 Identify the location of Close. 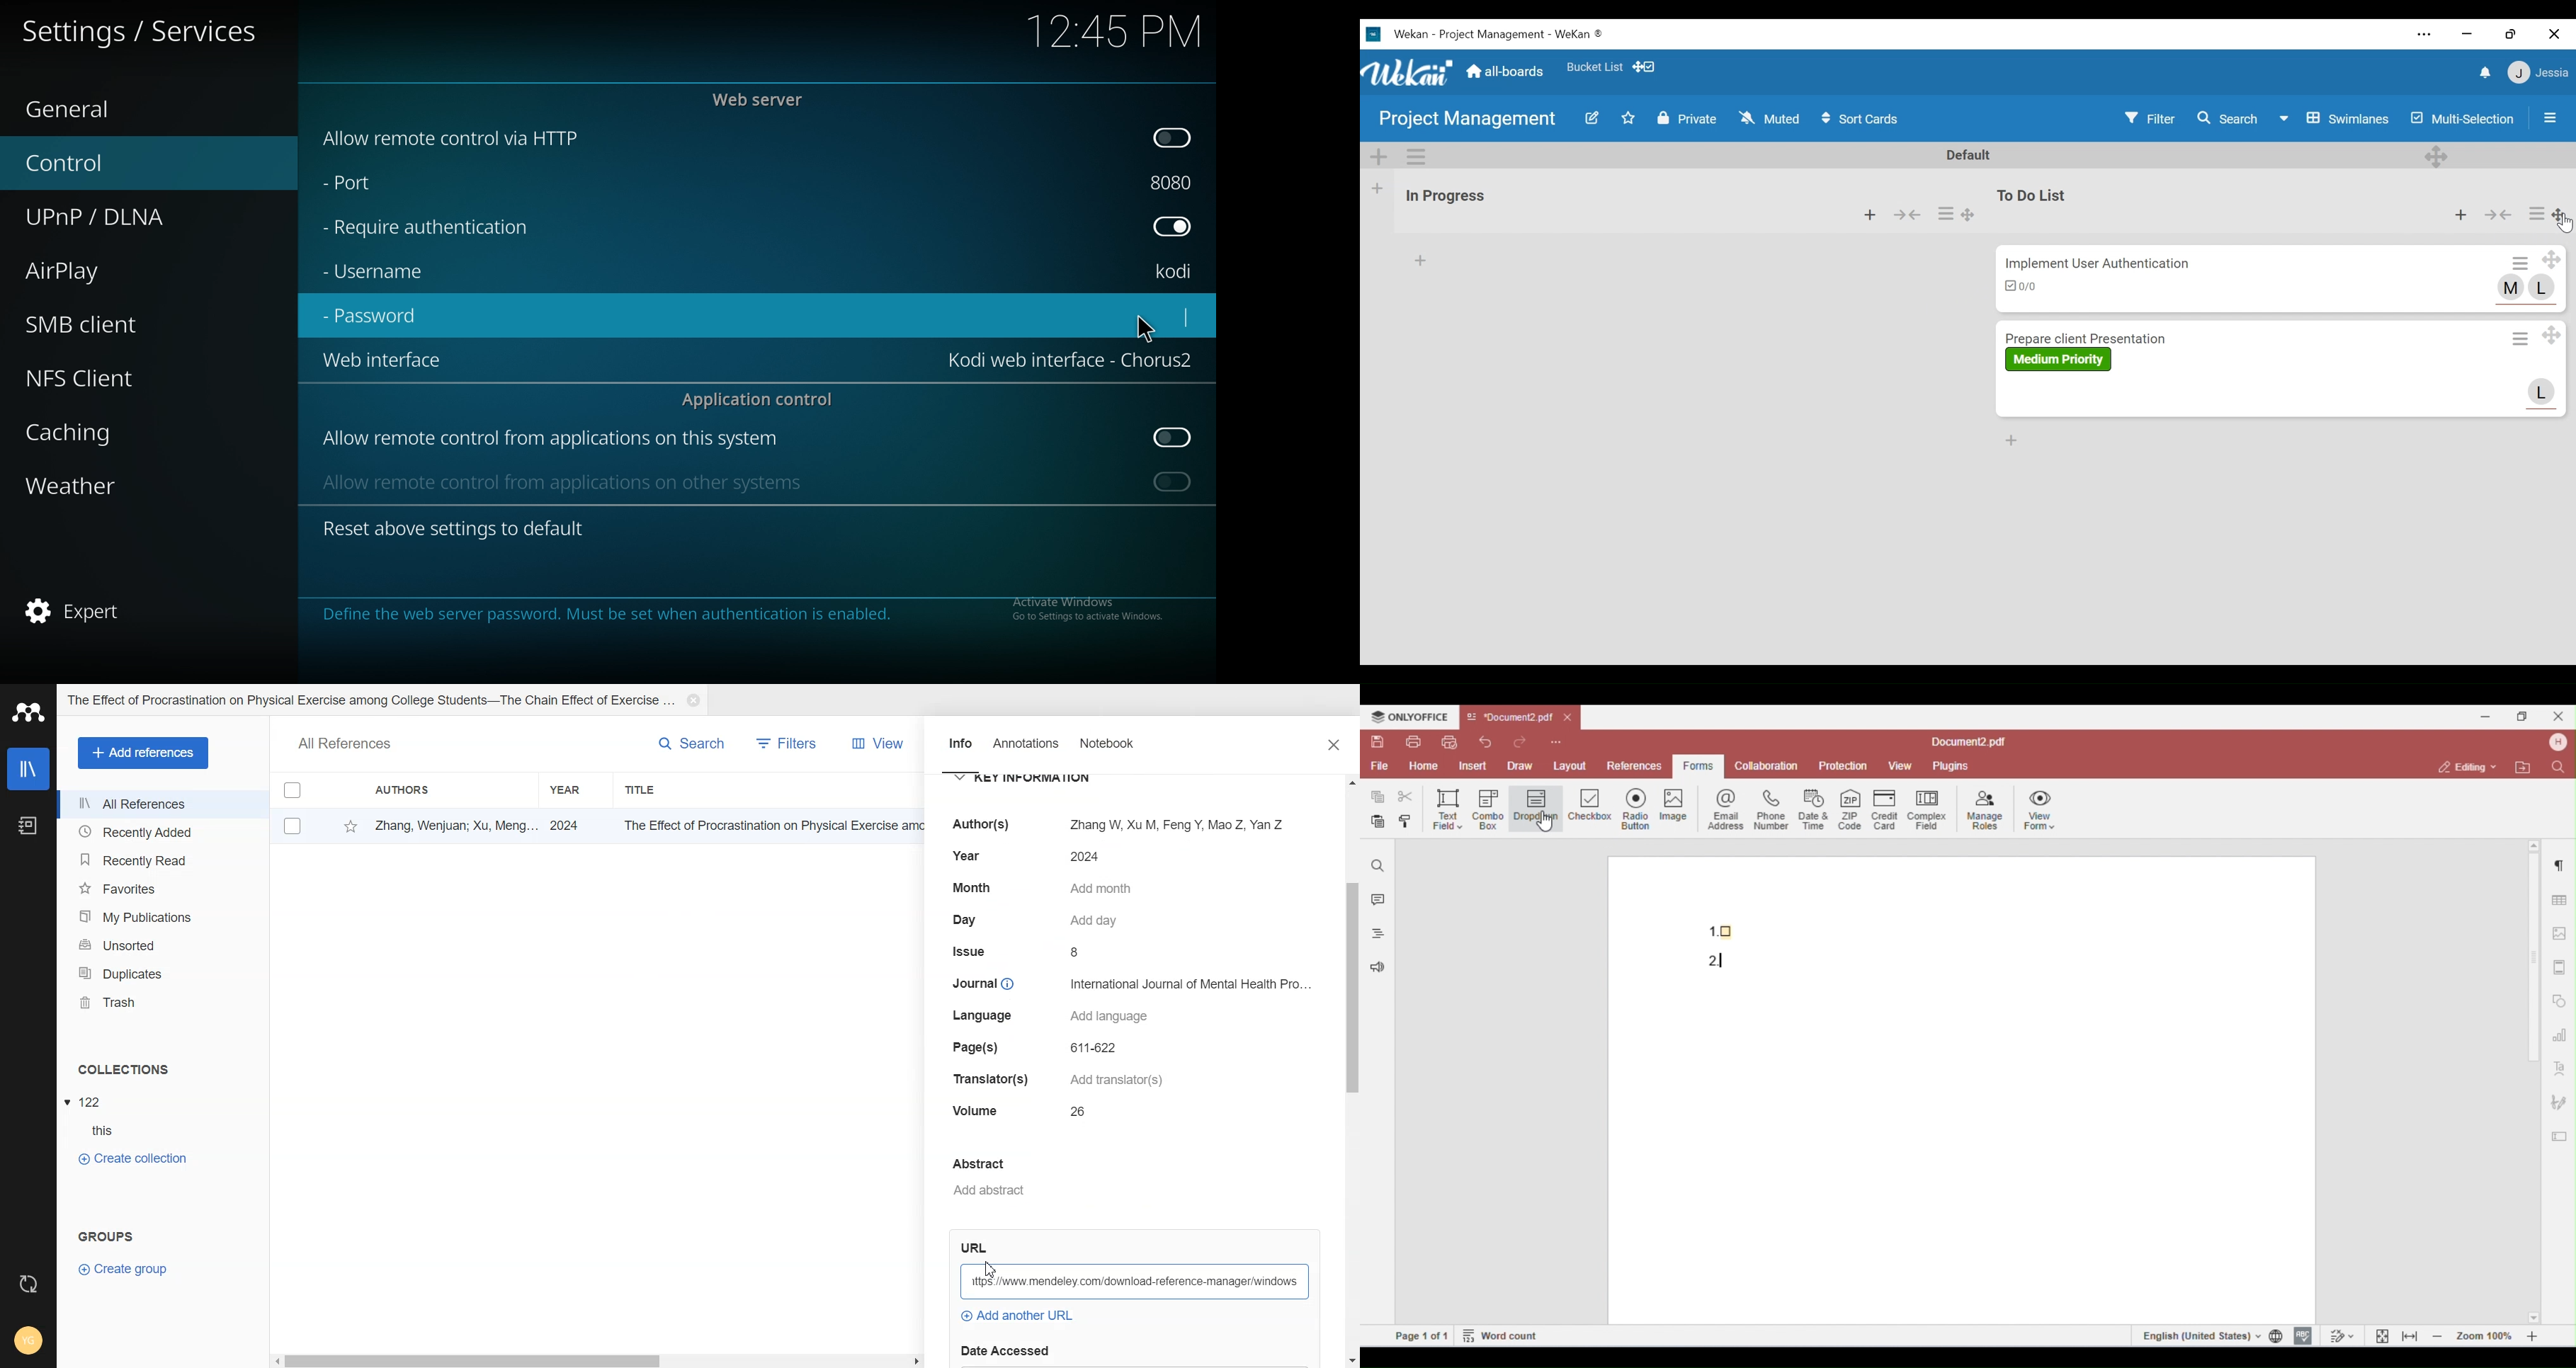
(1335, 745).